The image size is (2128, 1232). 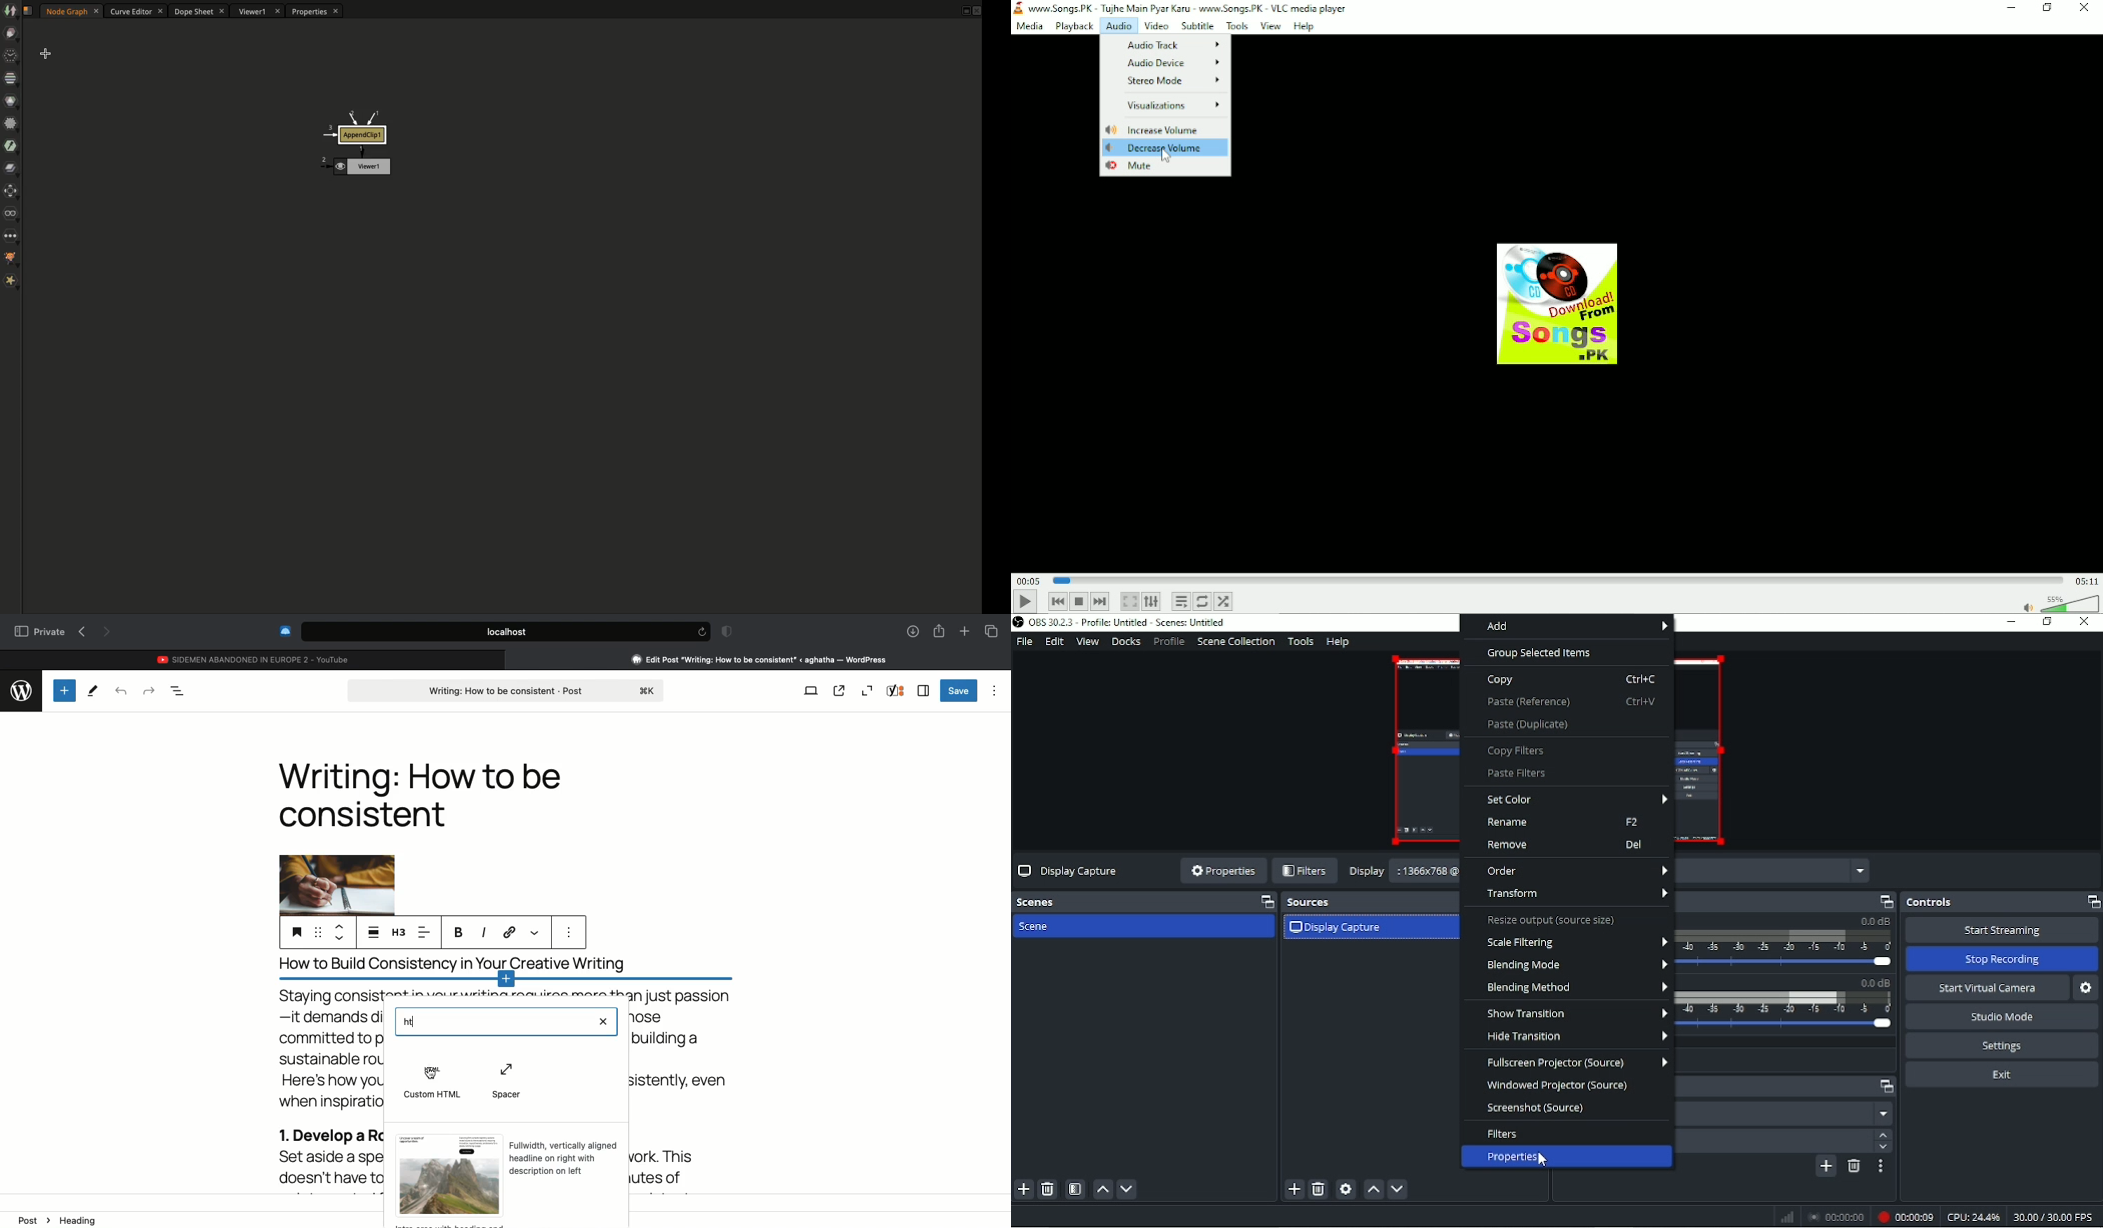 What do you see at coordinates (1102, 602) in the screenshot?
I see `Next` at bounding box center [1102, 602].